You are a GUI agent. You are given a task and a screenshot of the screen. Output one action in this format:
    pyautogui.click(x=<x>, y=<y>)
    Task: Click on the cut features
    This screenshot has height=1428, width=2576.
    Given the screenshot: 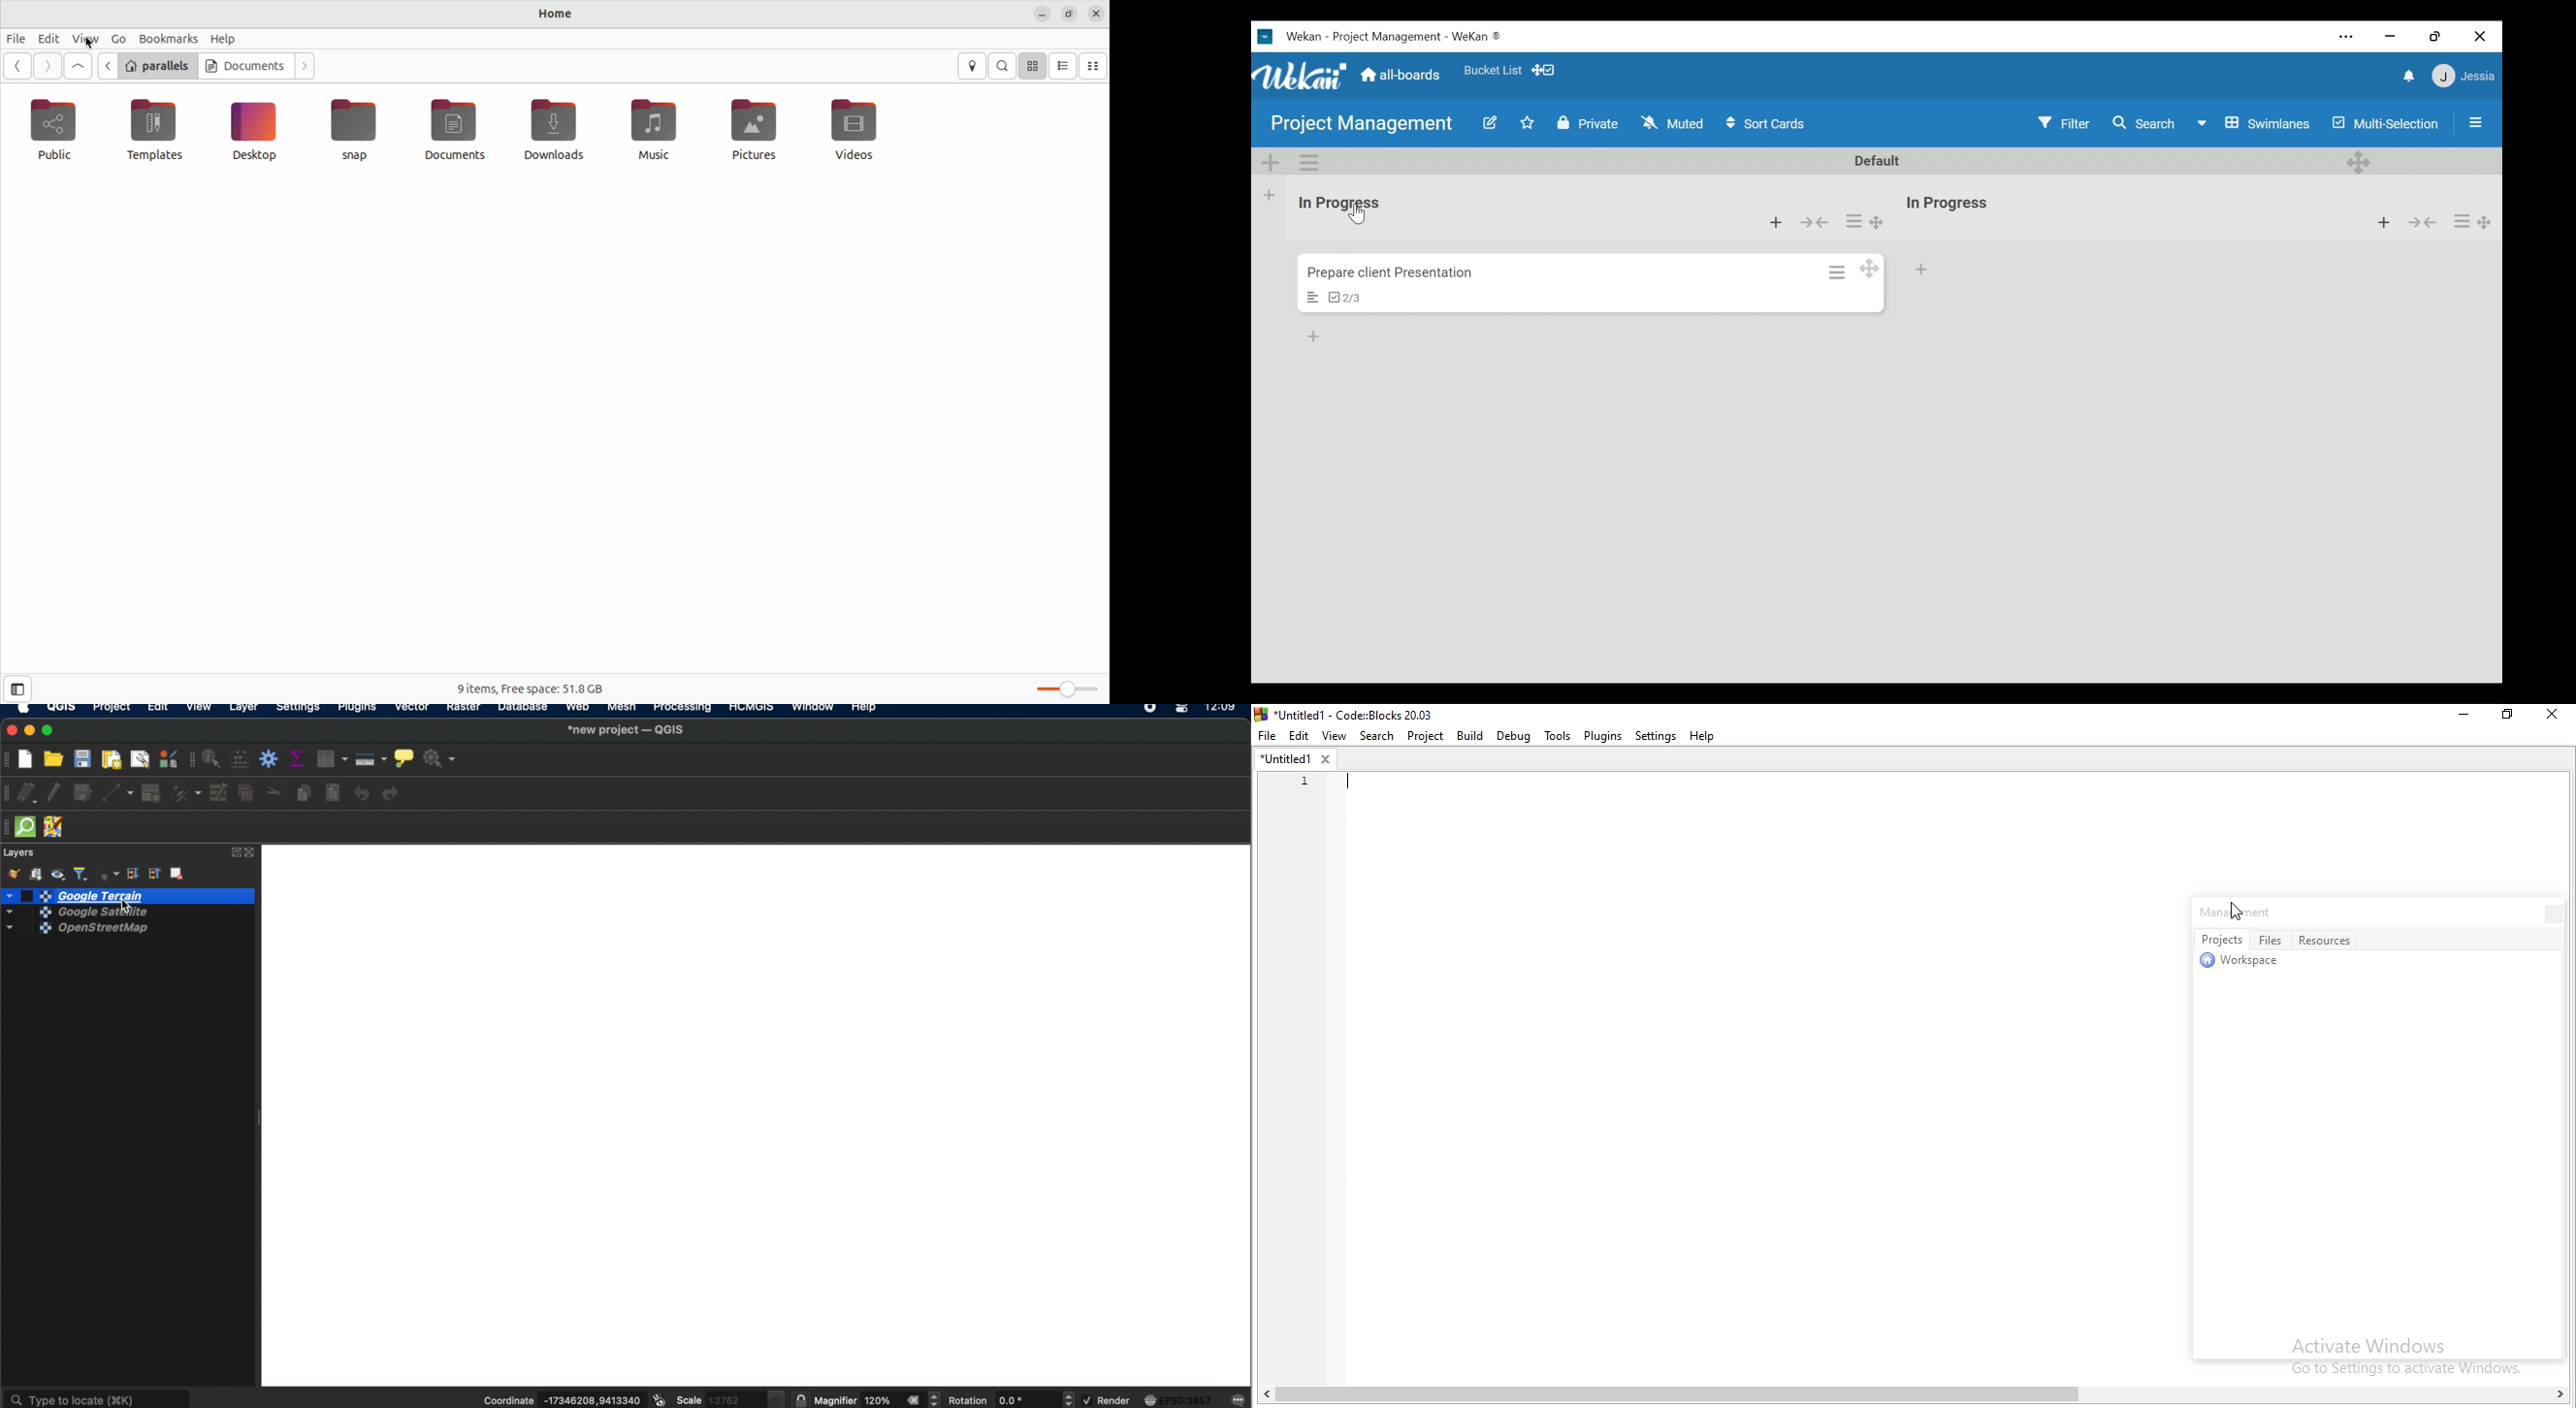 What is the action you would take?
    pyautogui.click(x=273, y=792)
    